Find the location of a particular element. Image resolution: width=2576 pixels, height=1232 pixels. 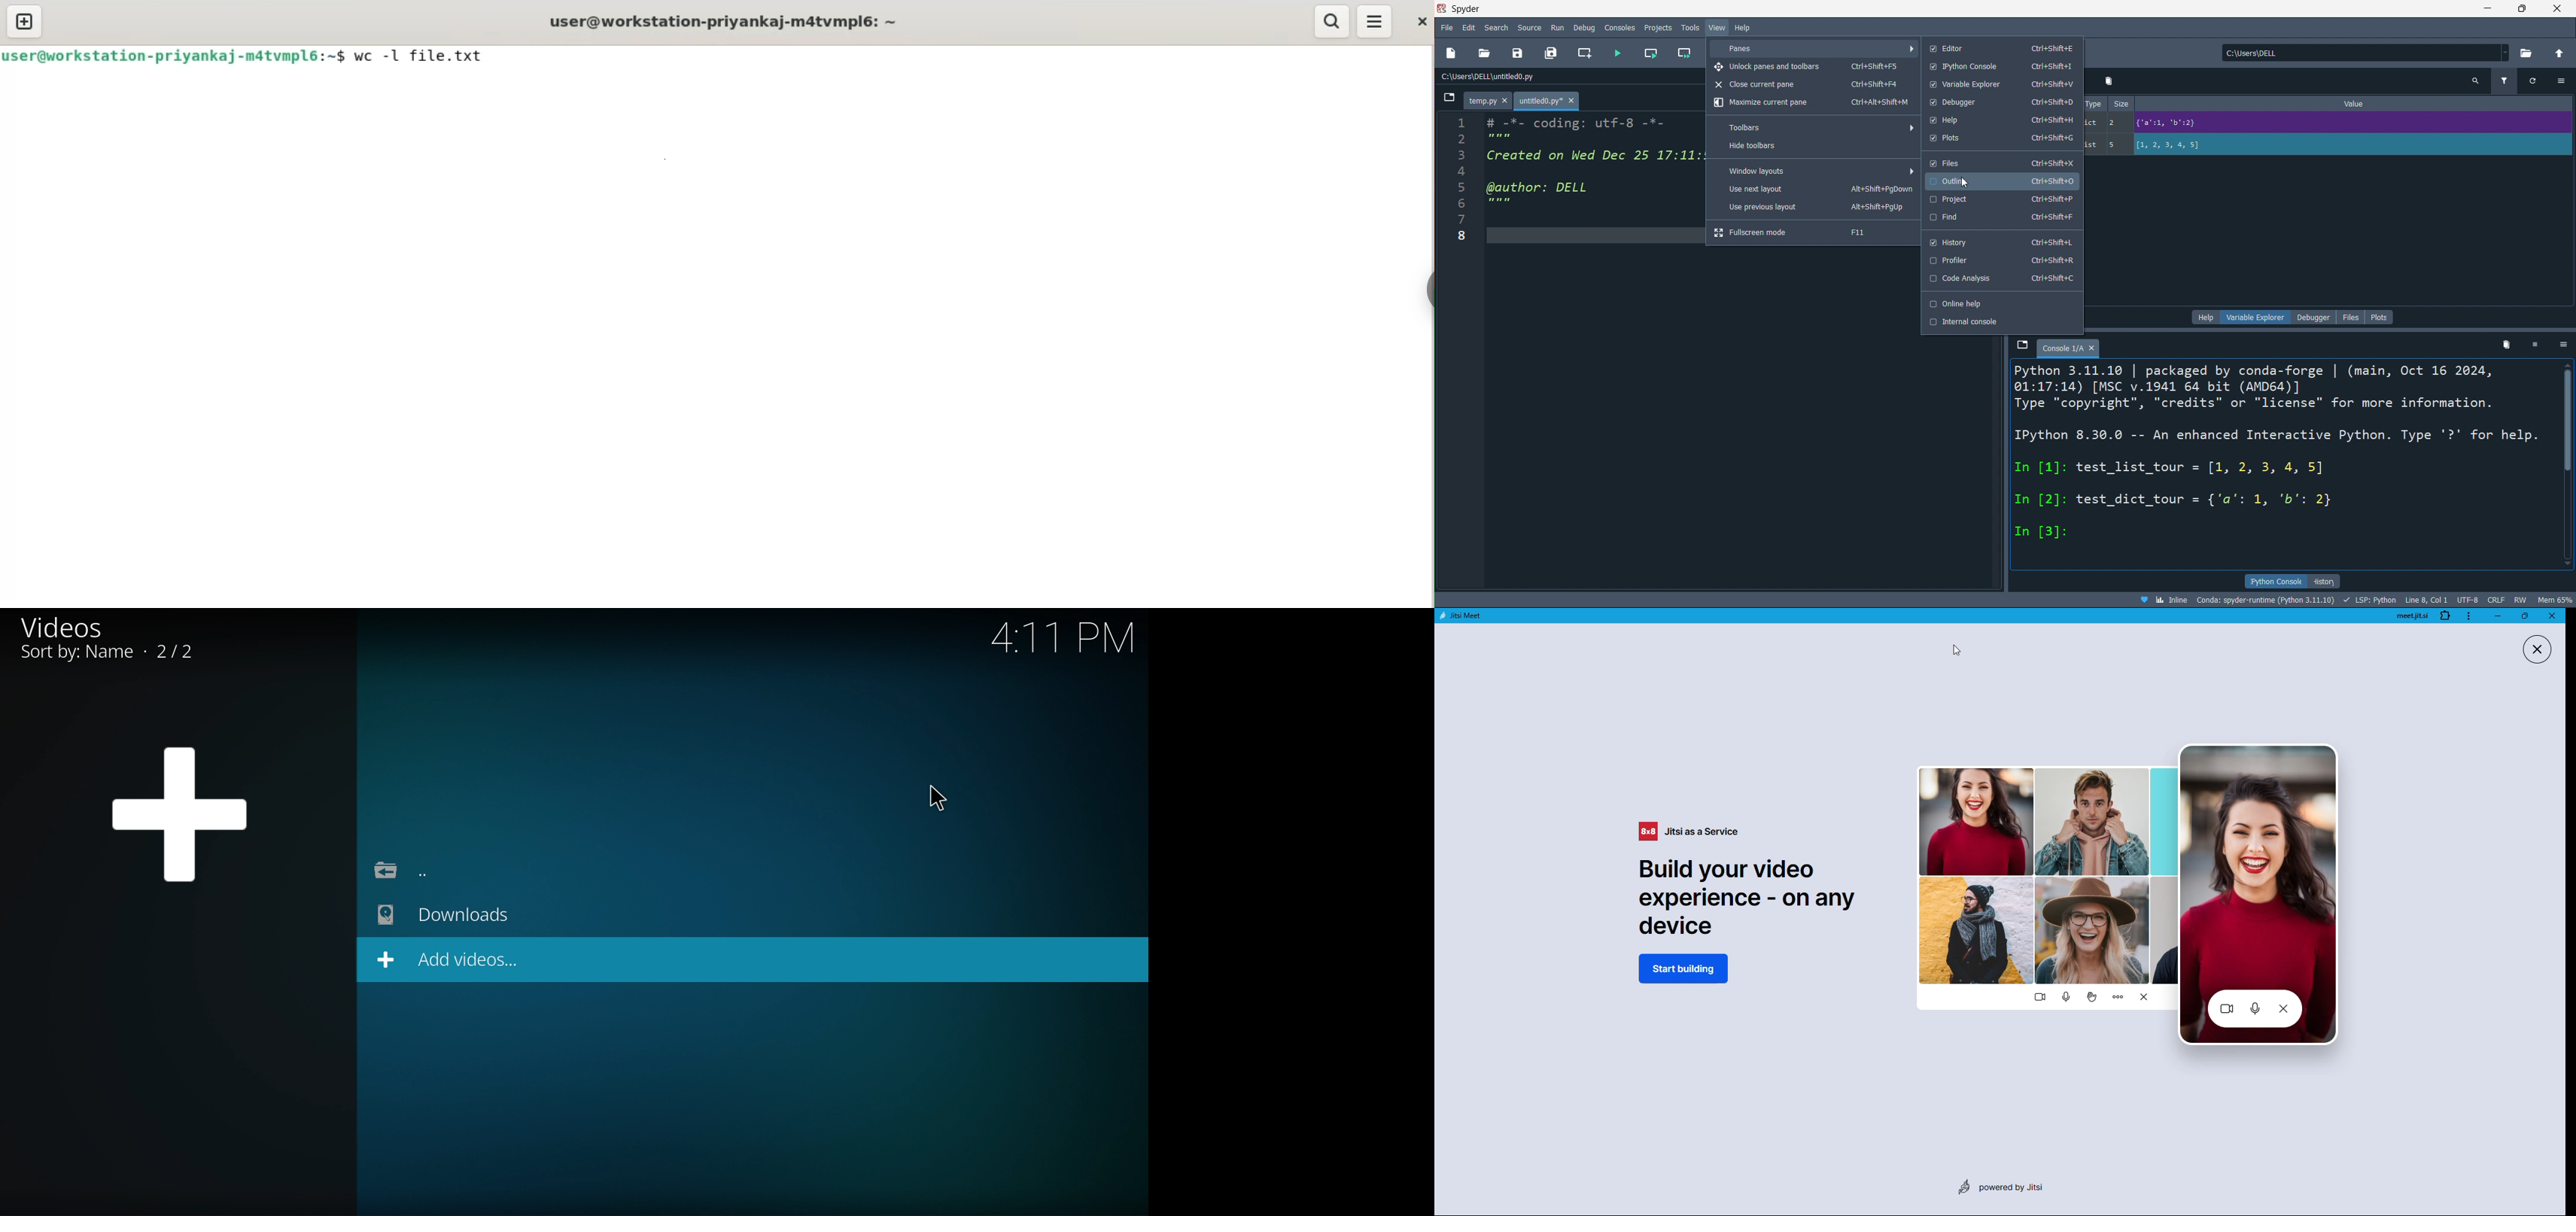

maximize is located at coordinates (2525, 616).